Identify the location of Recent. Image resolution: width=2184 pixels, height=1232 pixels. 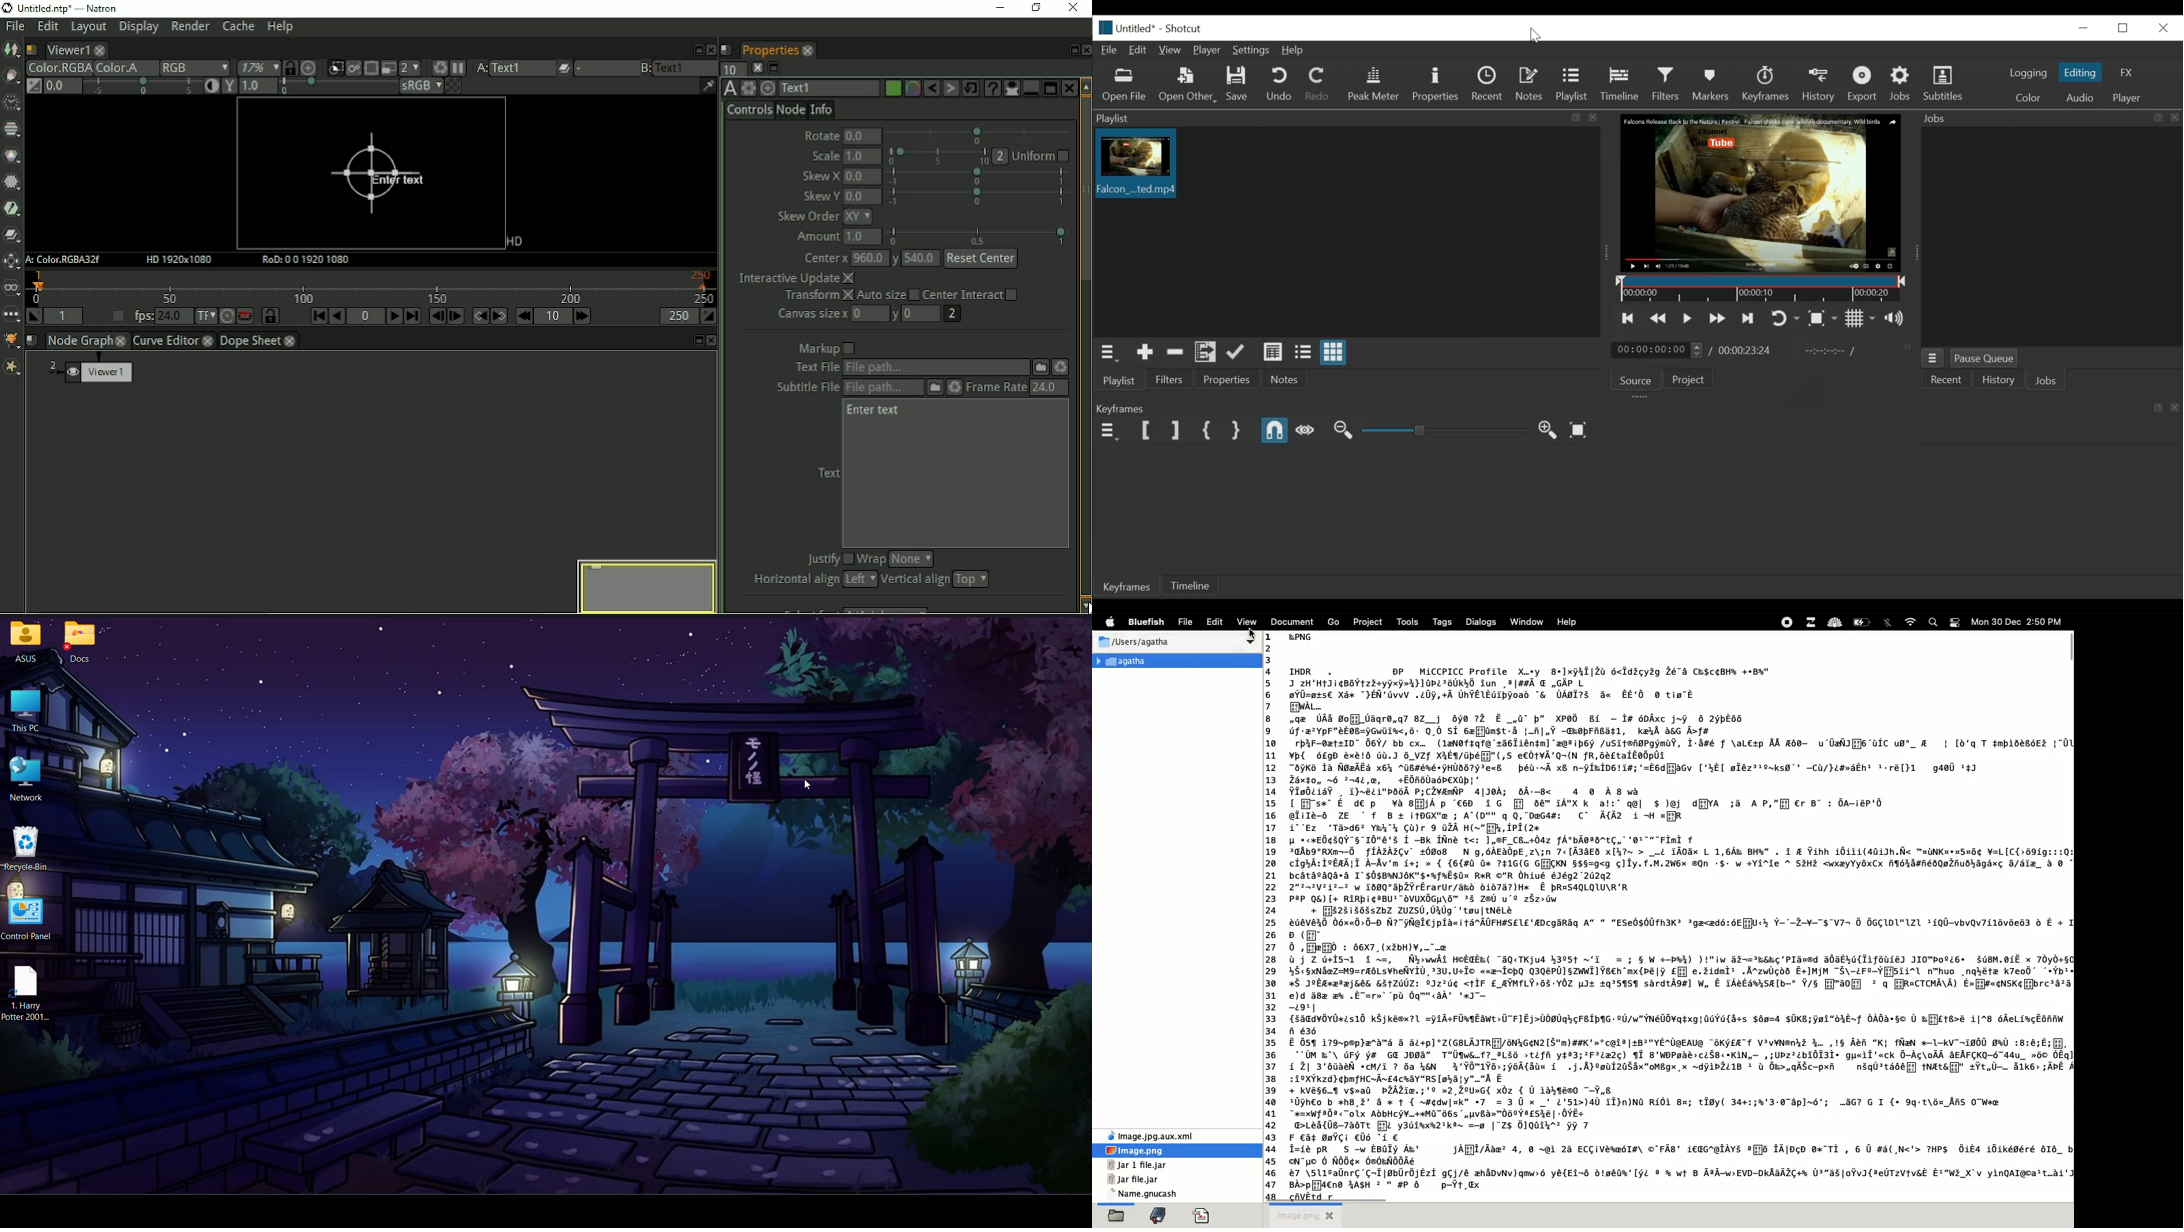
(1488, 85).